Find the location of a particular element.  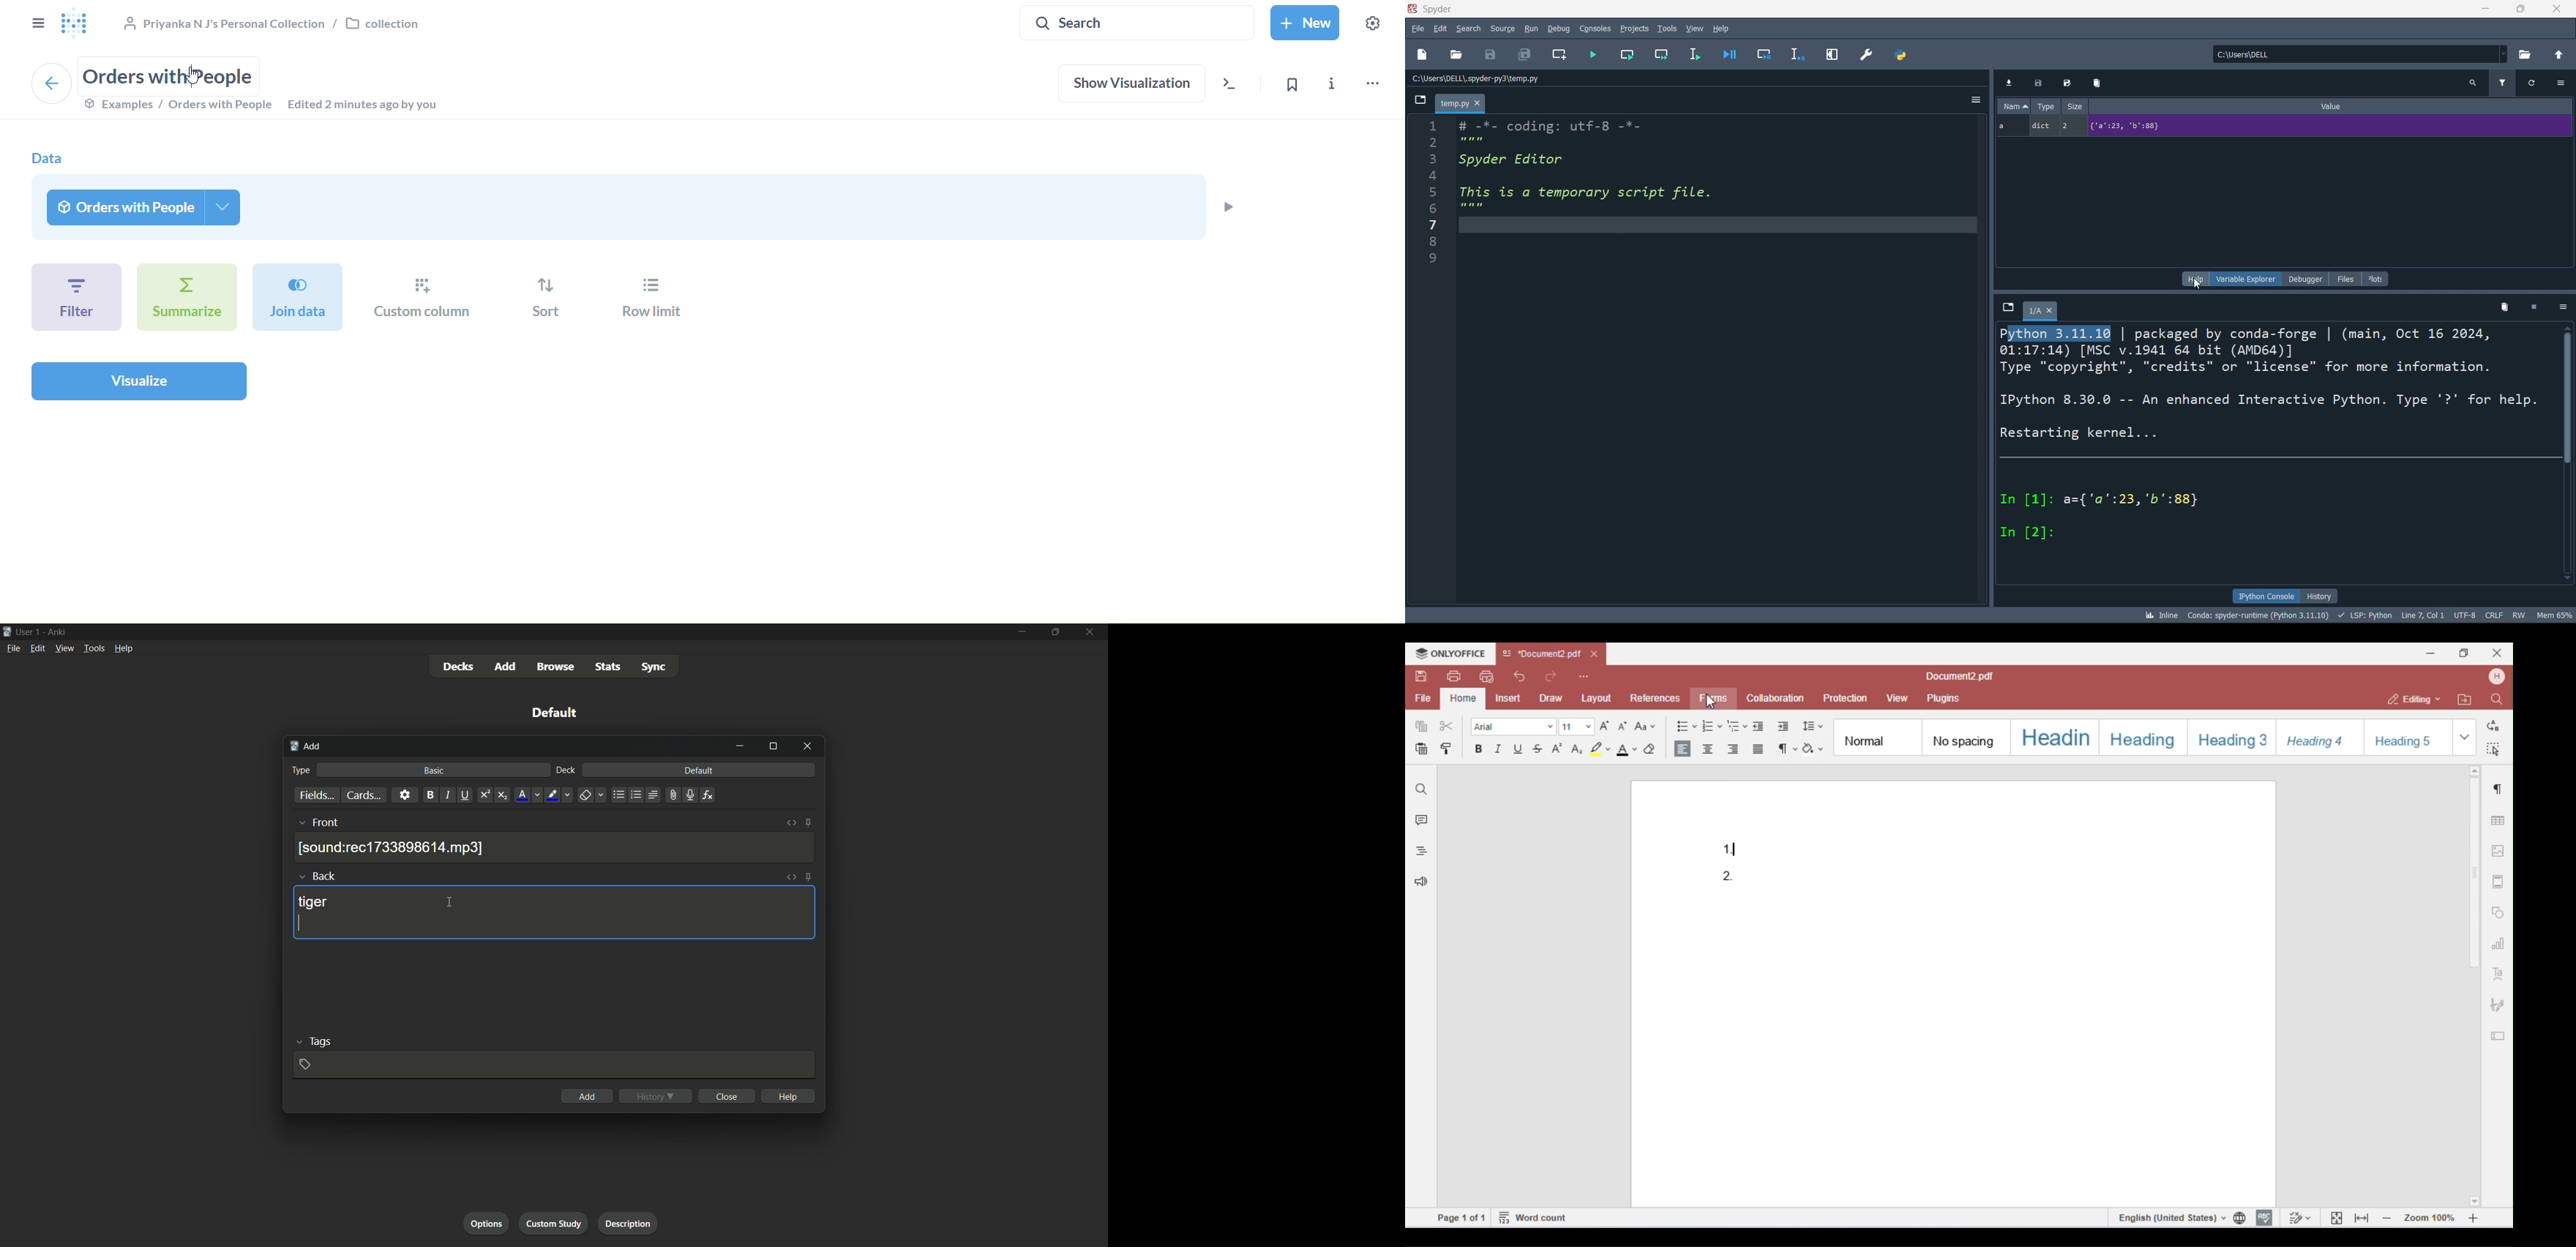

edit menu is located at coordinates (37, 648).